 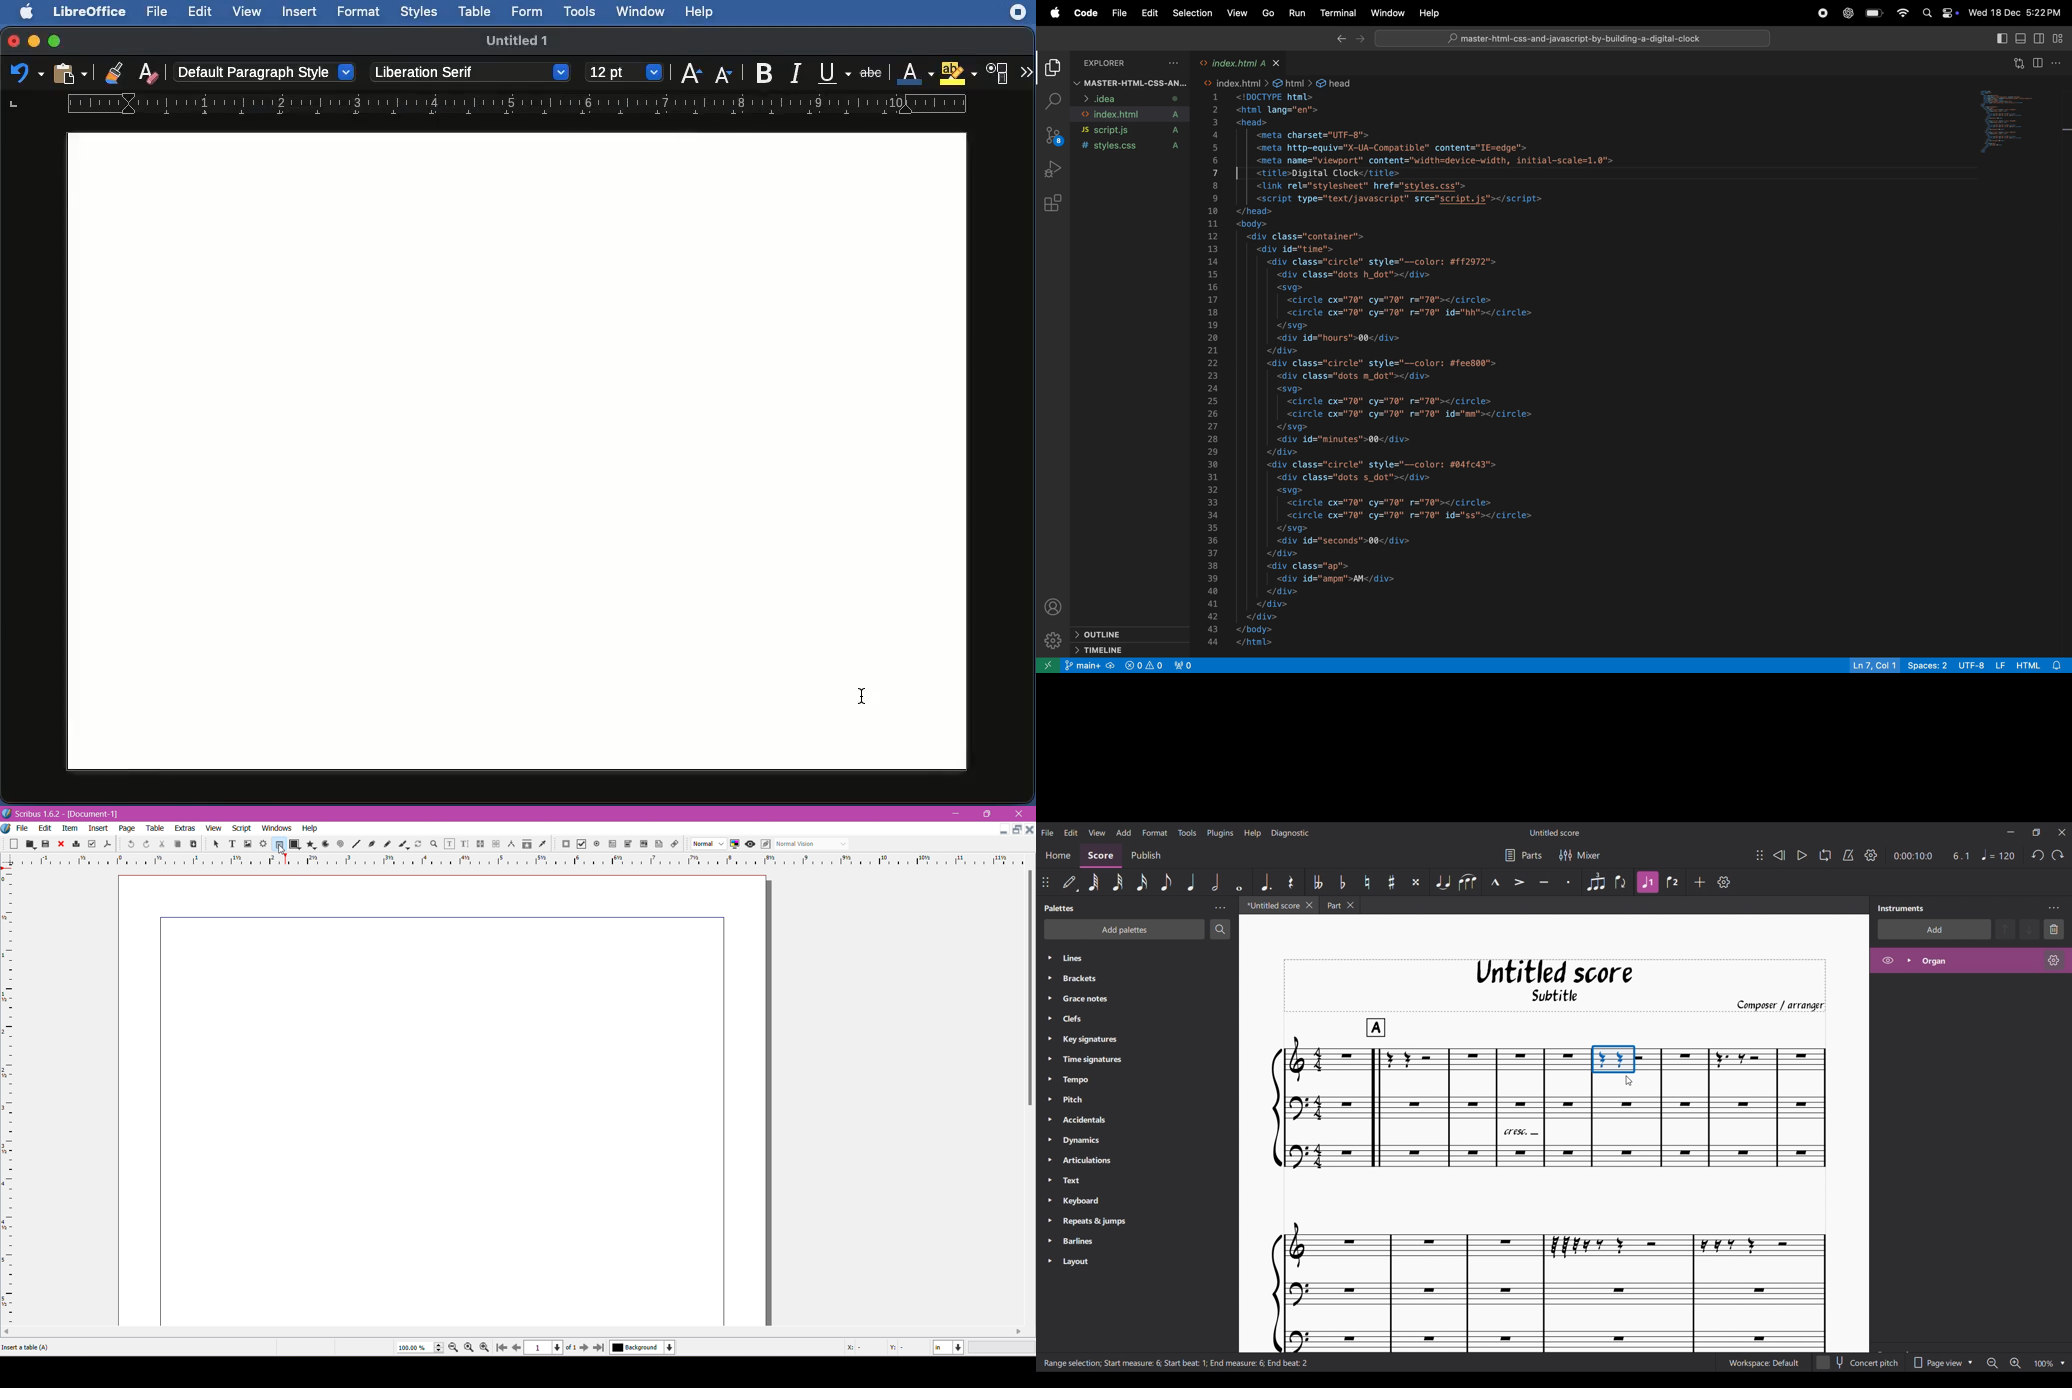 I want to click on Tie, so click(x=1443, y=882).